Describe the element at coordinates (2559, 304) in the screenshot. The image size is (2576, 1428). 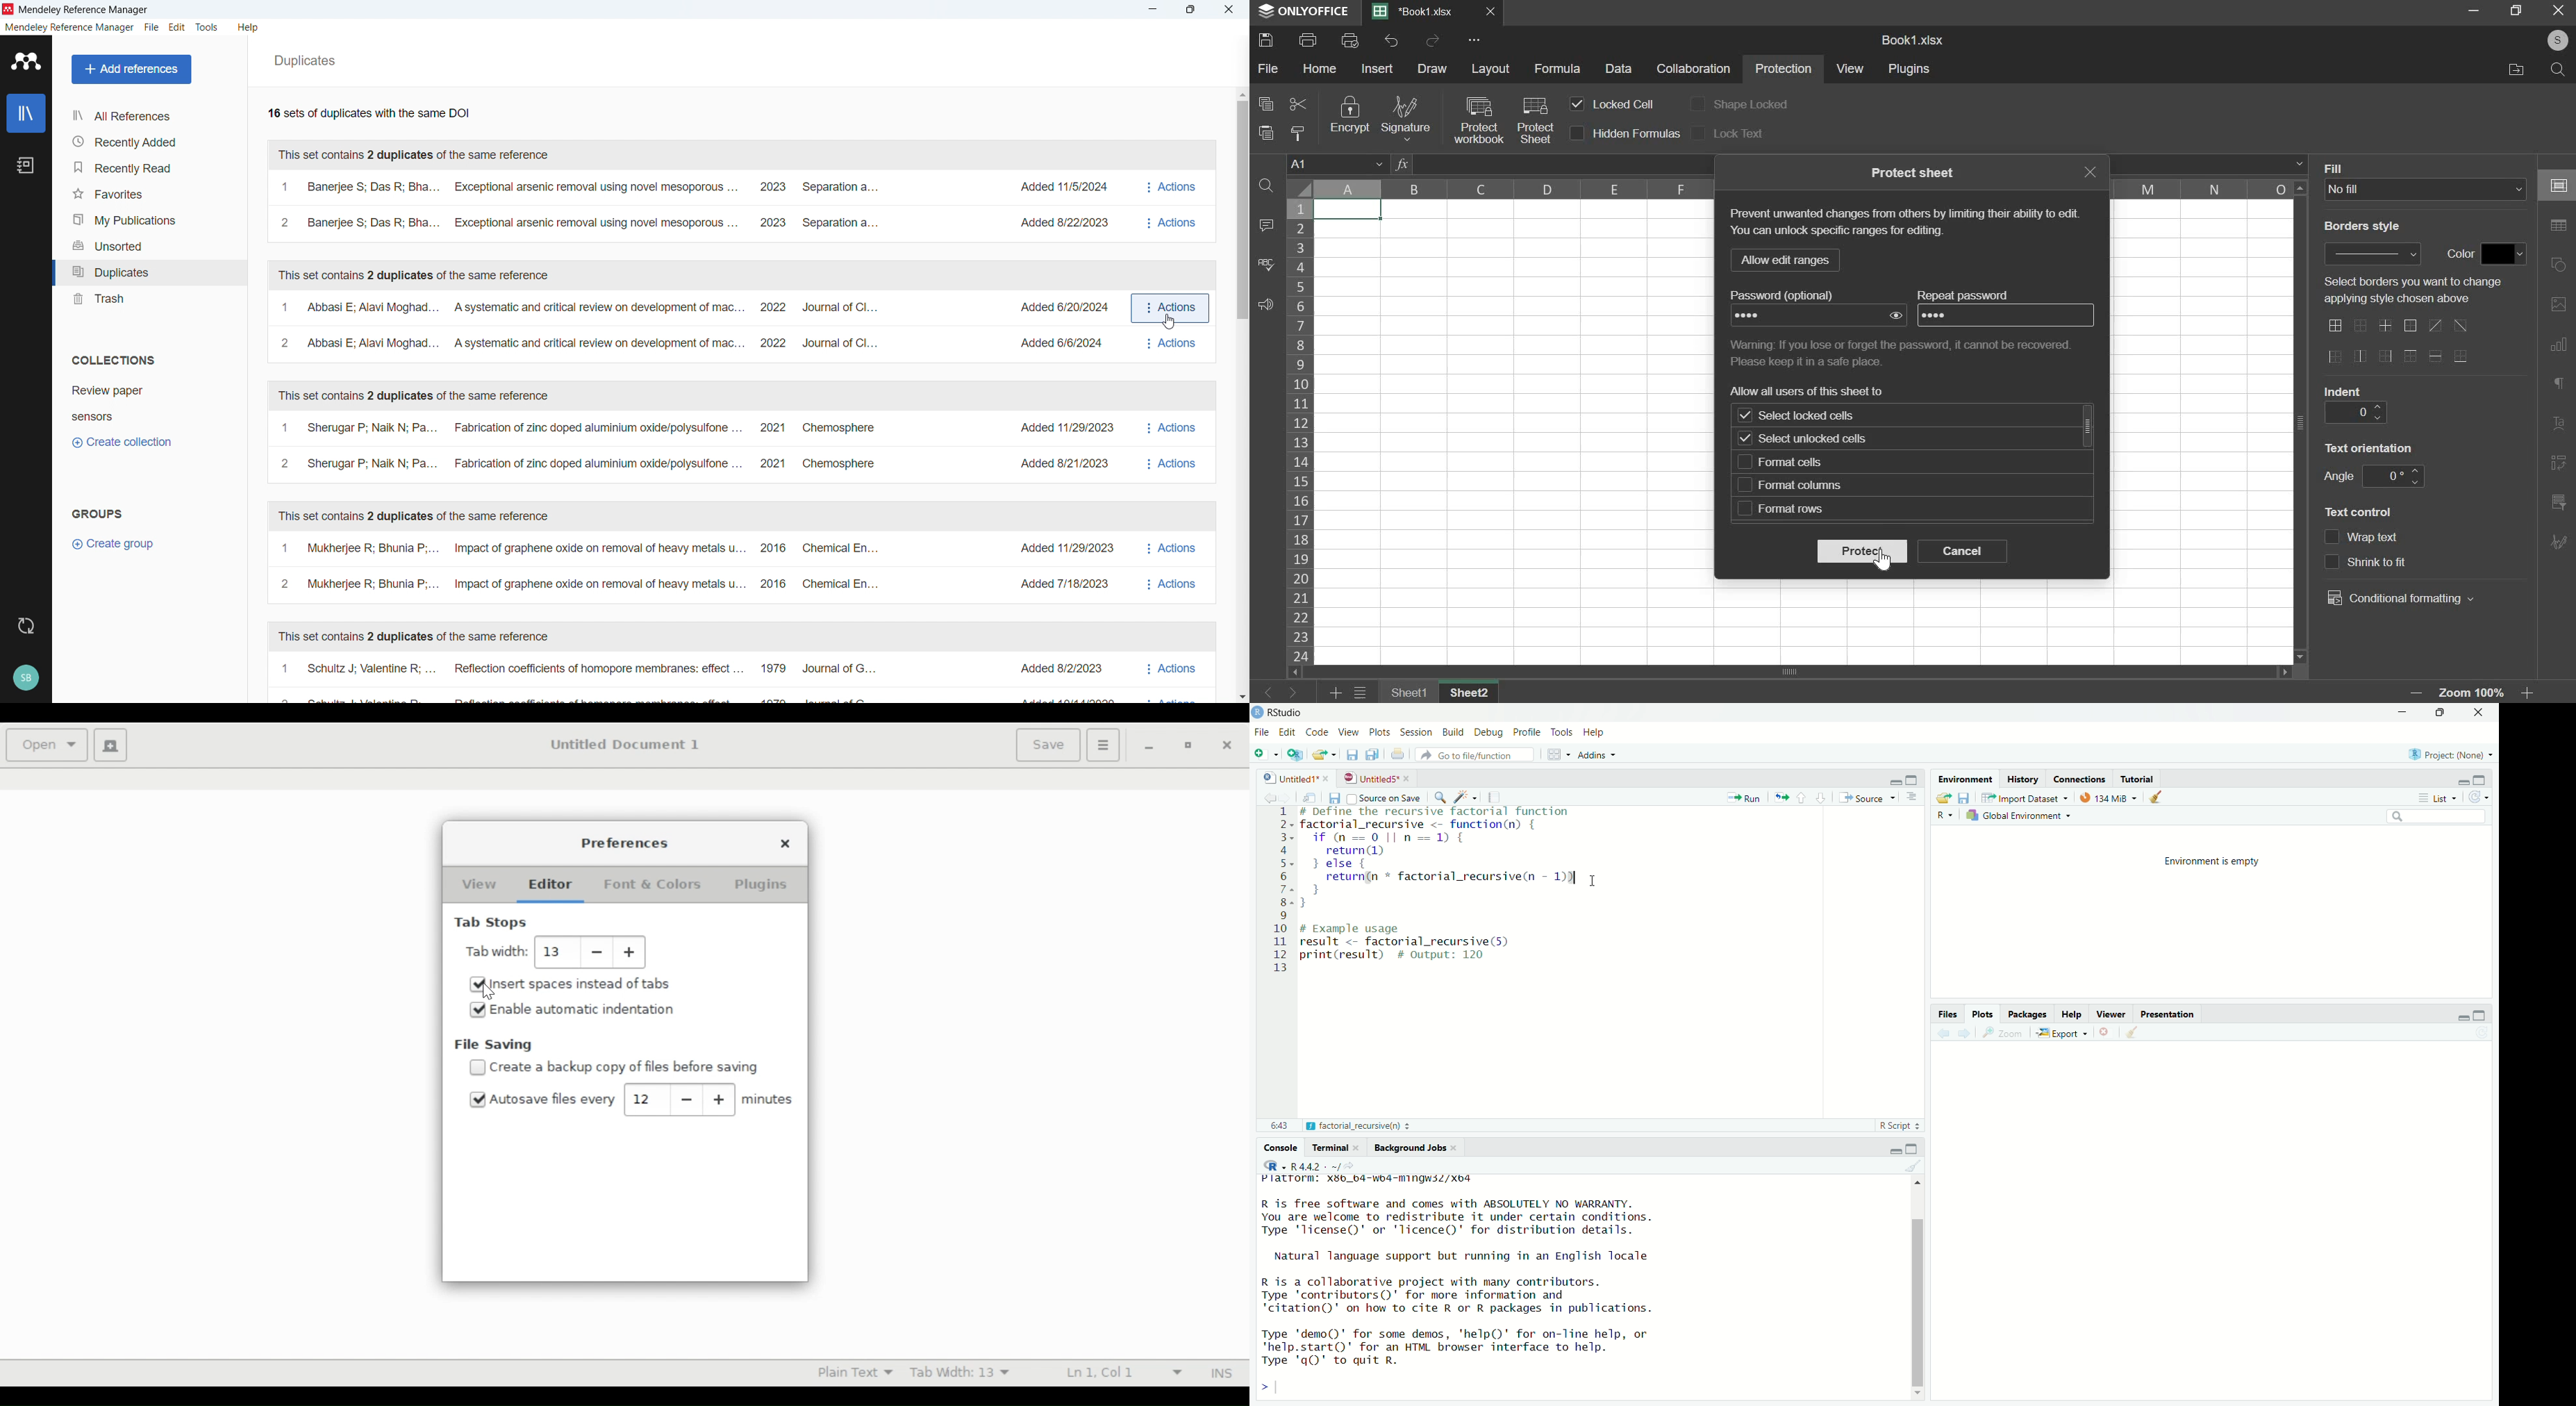
I see `right side bar` at that location.